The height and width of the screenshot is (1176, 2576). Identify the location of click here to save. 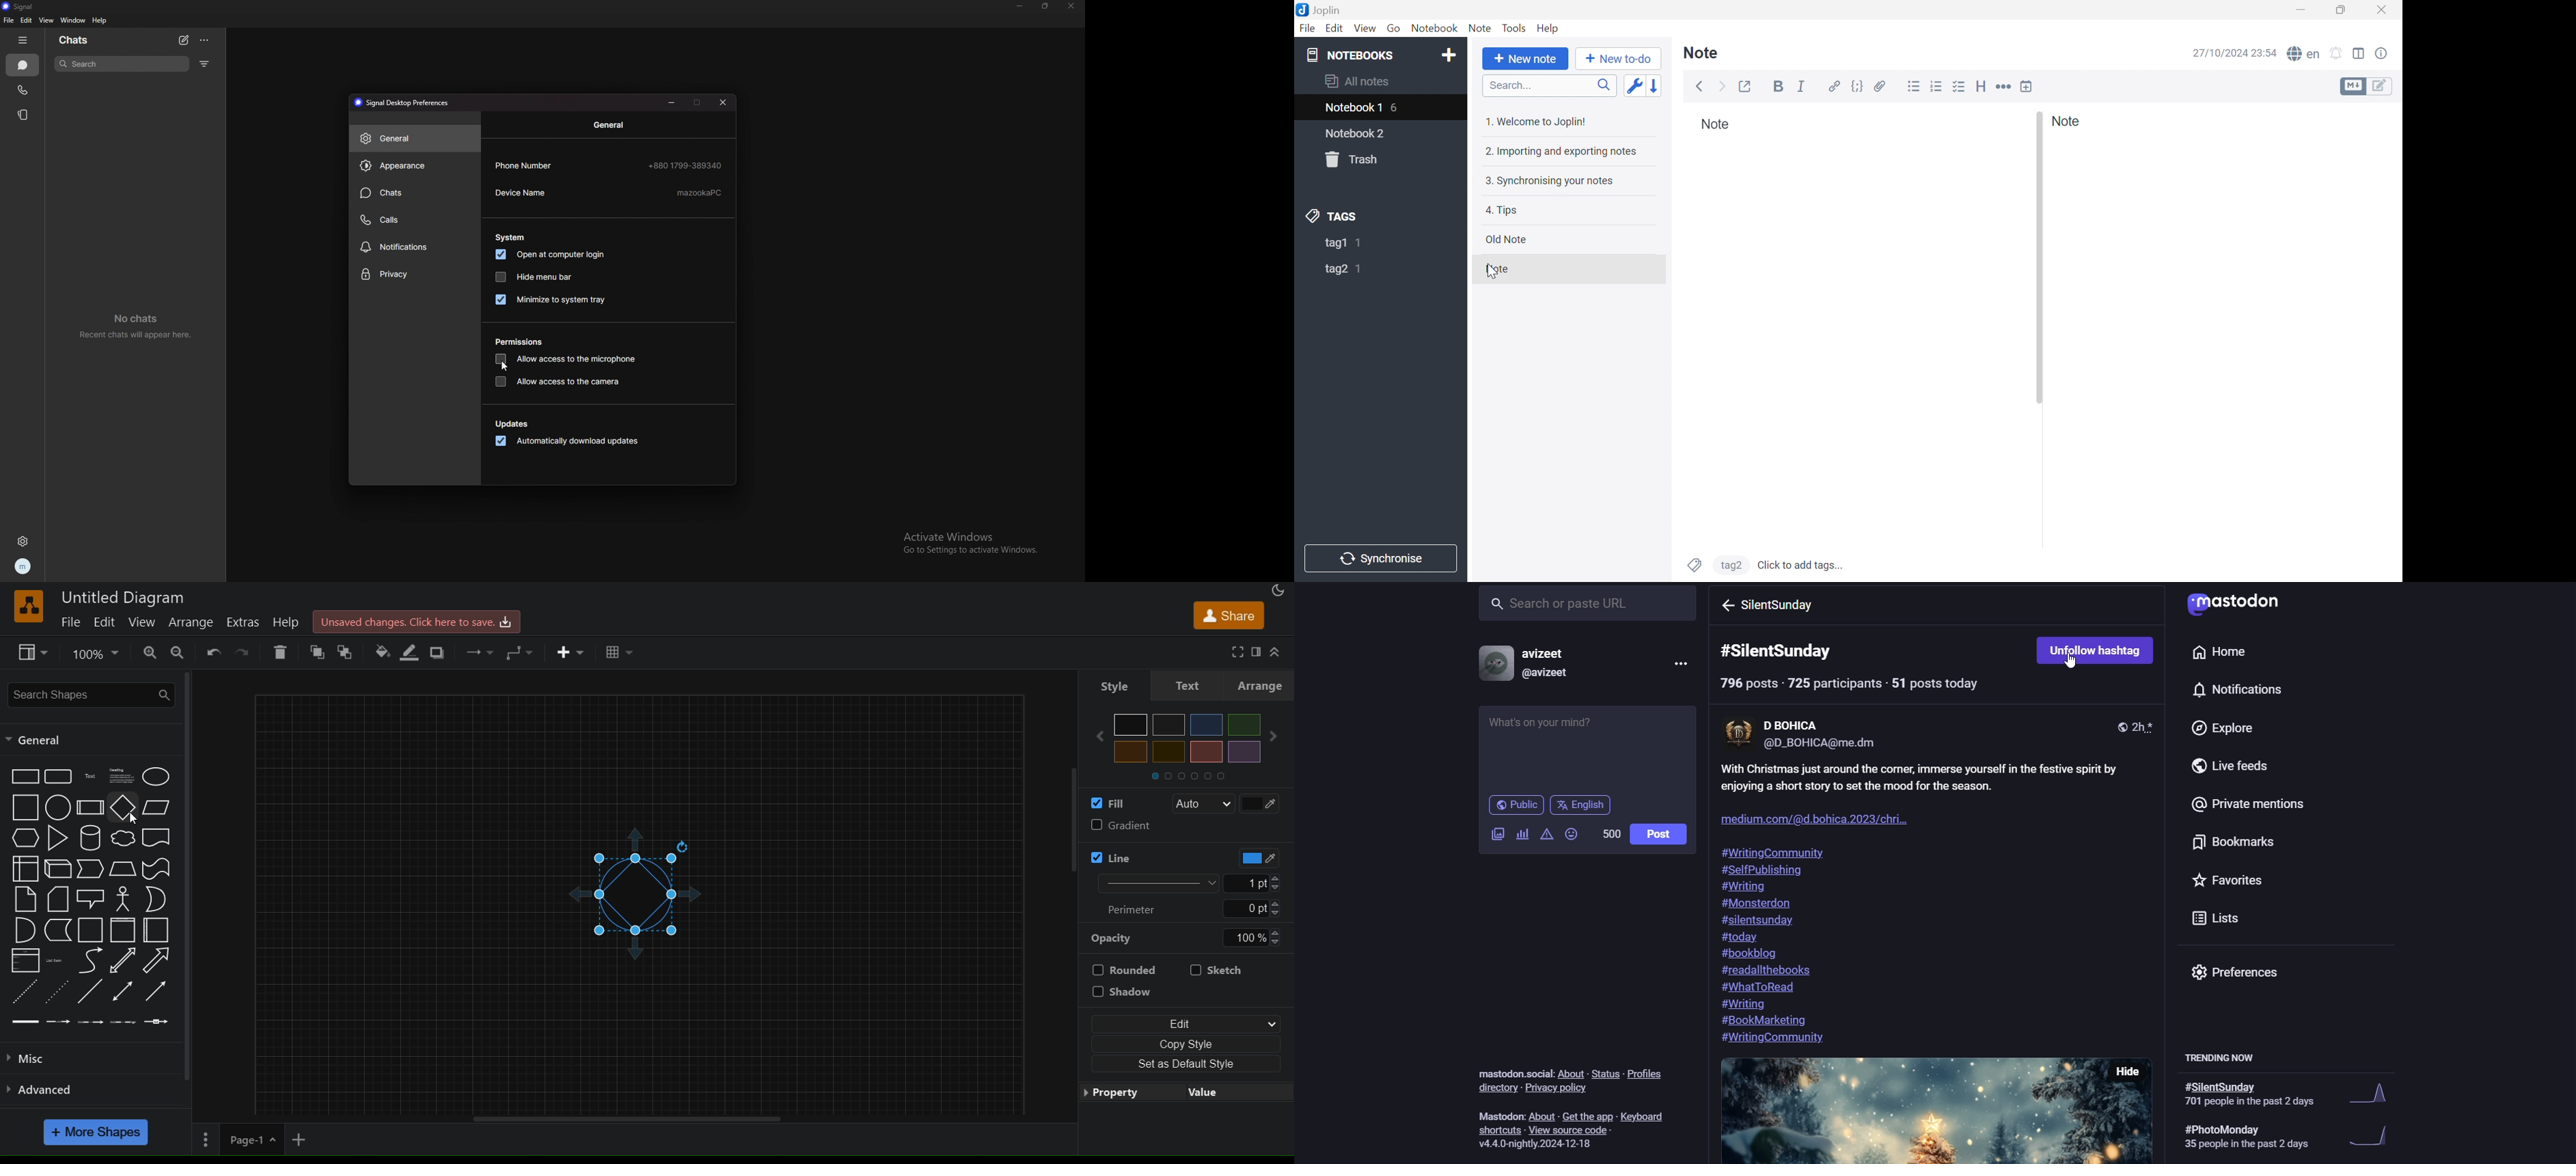
(418, 620).